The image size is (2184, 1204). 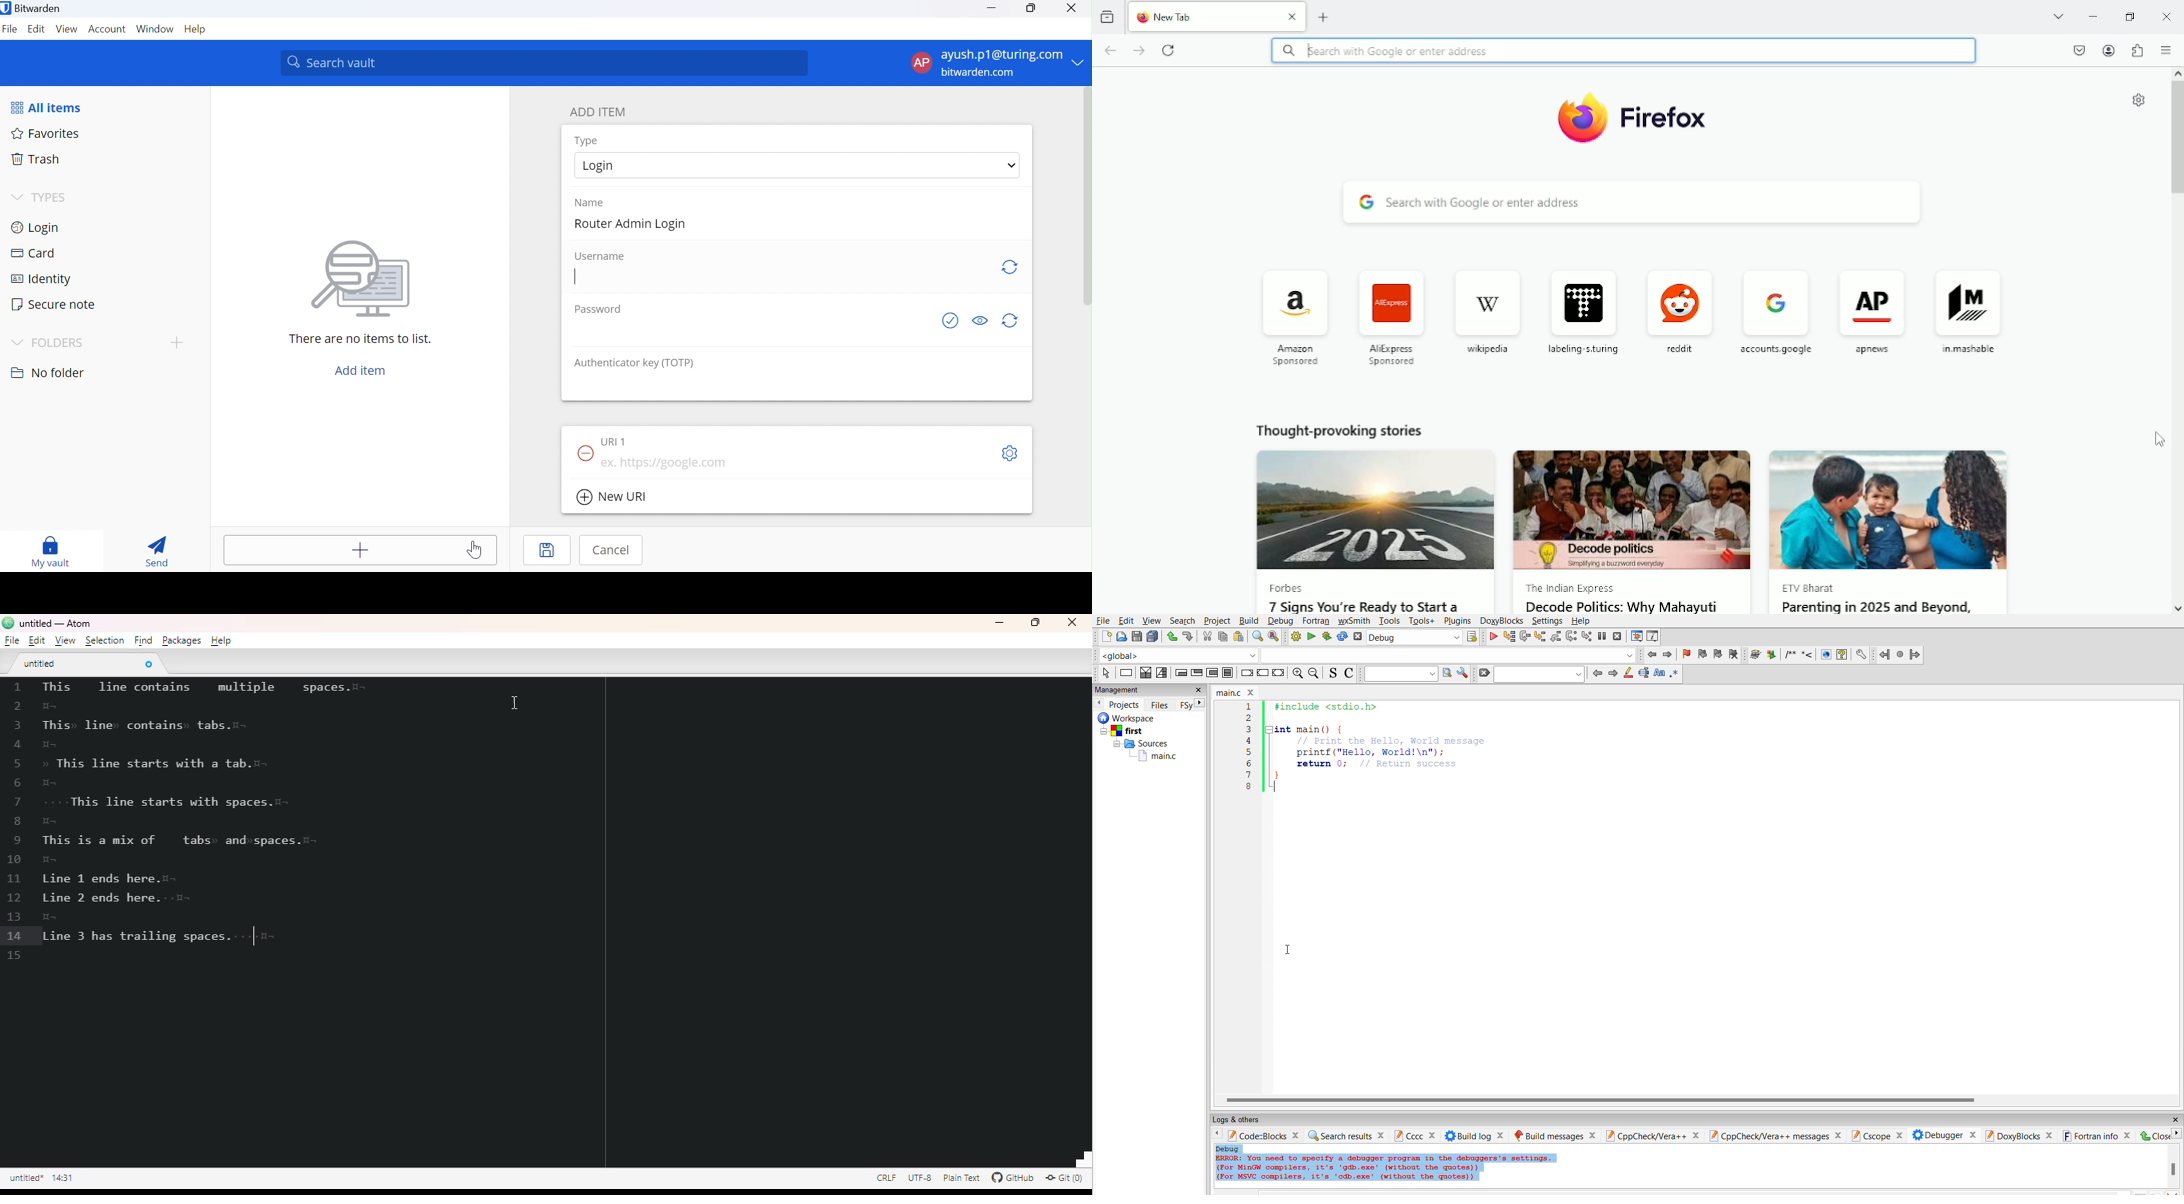 I want to click on file uses CRLF file endings, so click(x=887, y=1178).